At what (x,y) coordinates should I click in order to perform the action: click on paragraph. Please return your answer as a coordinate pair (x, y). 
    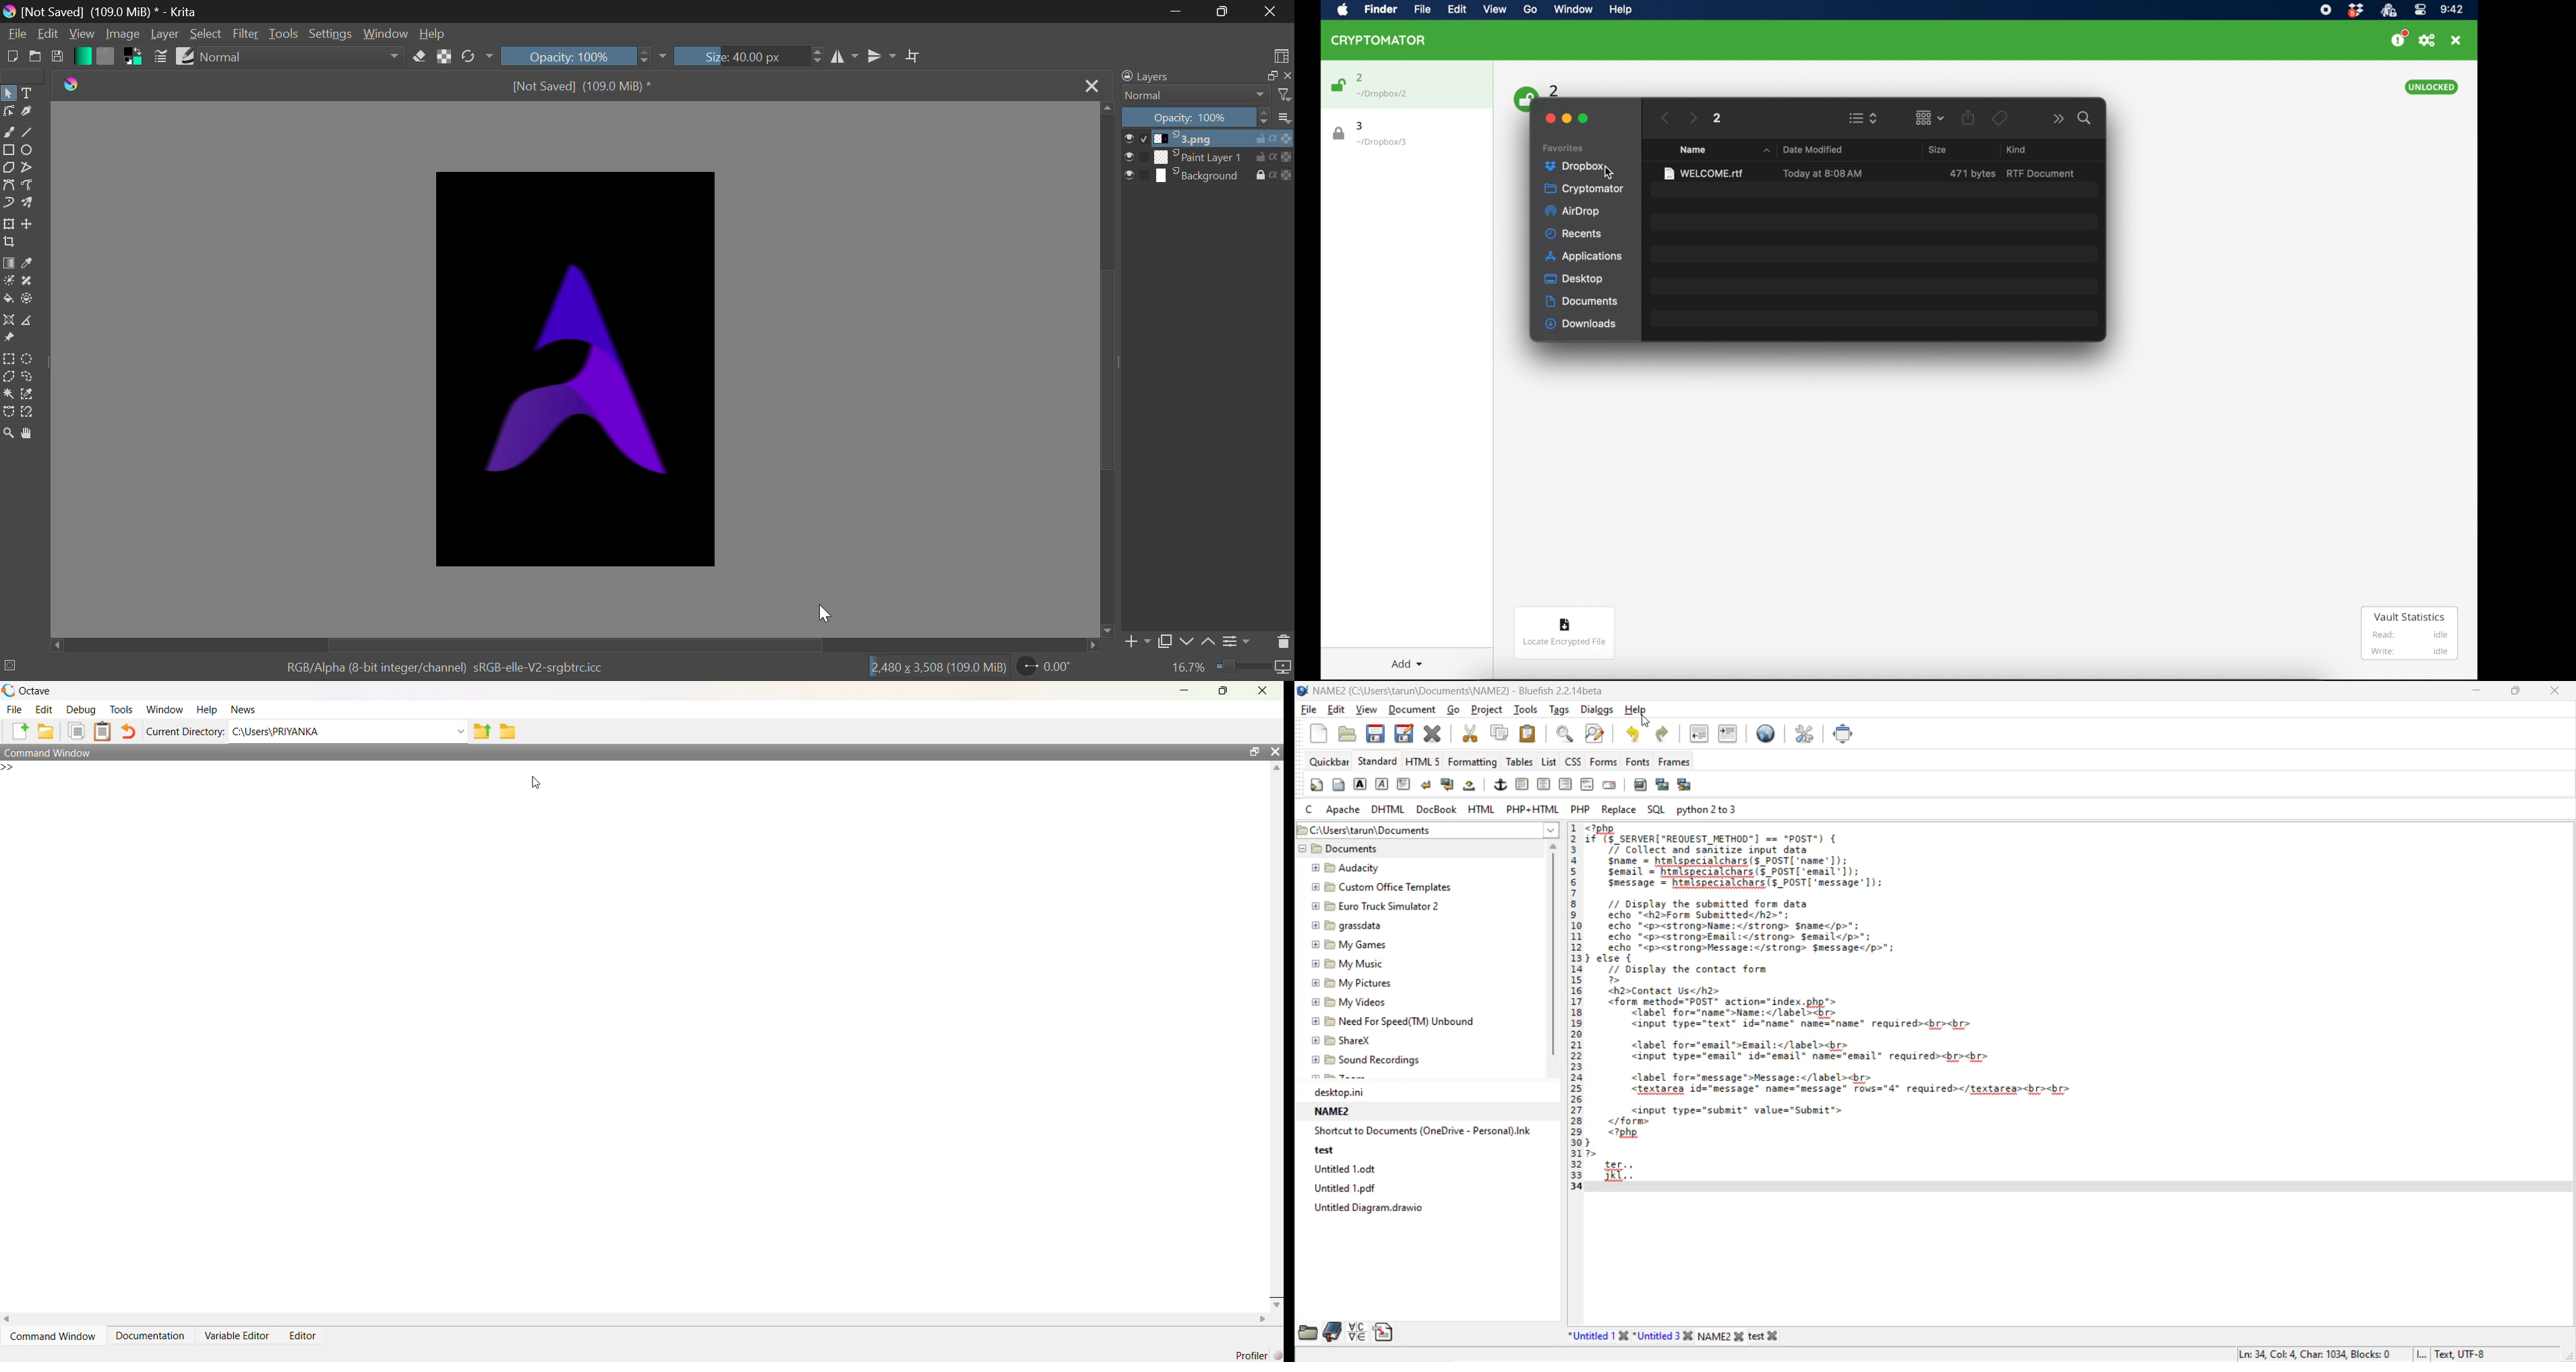
    Looking at the image, I should click on (1405, 784).